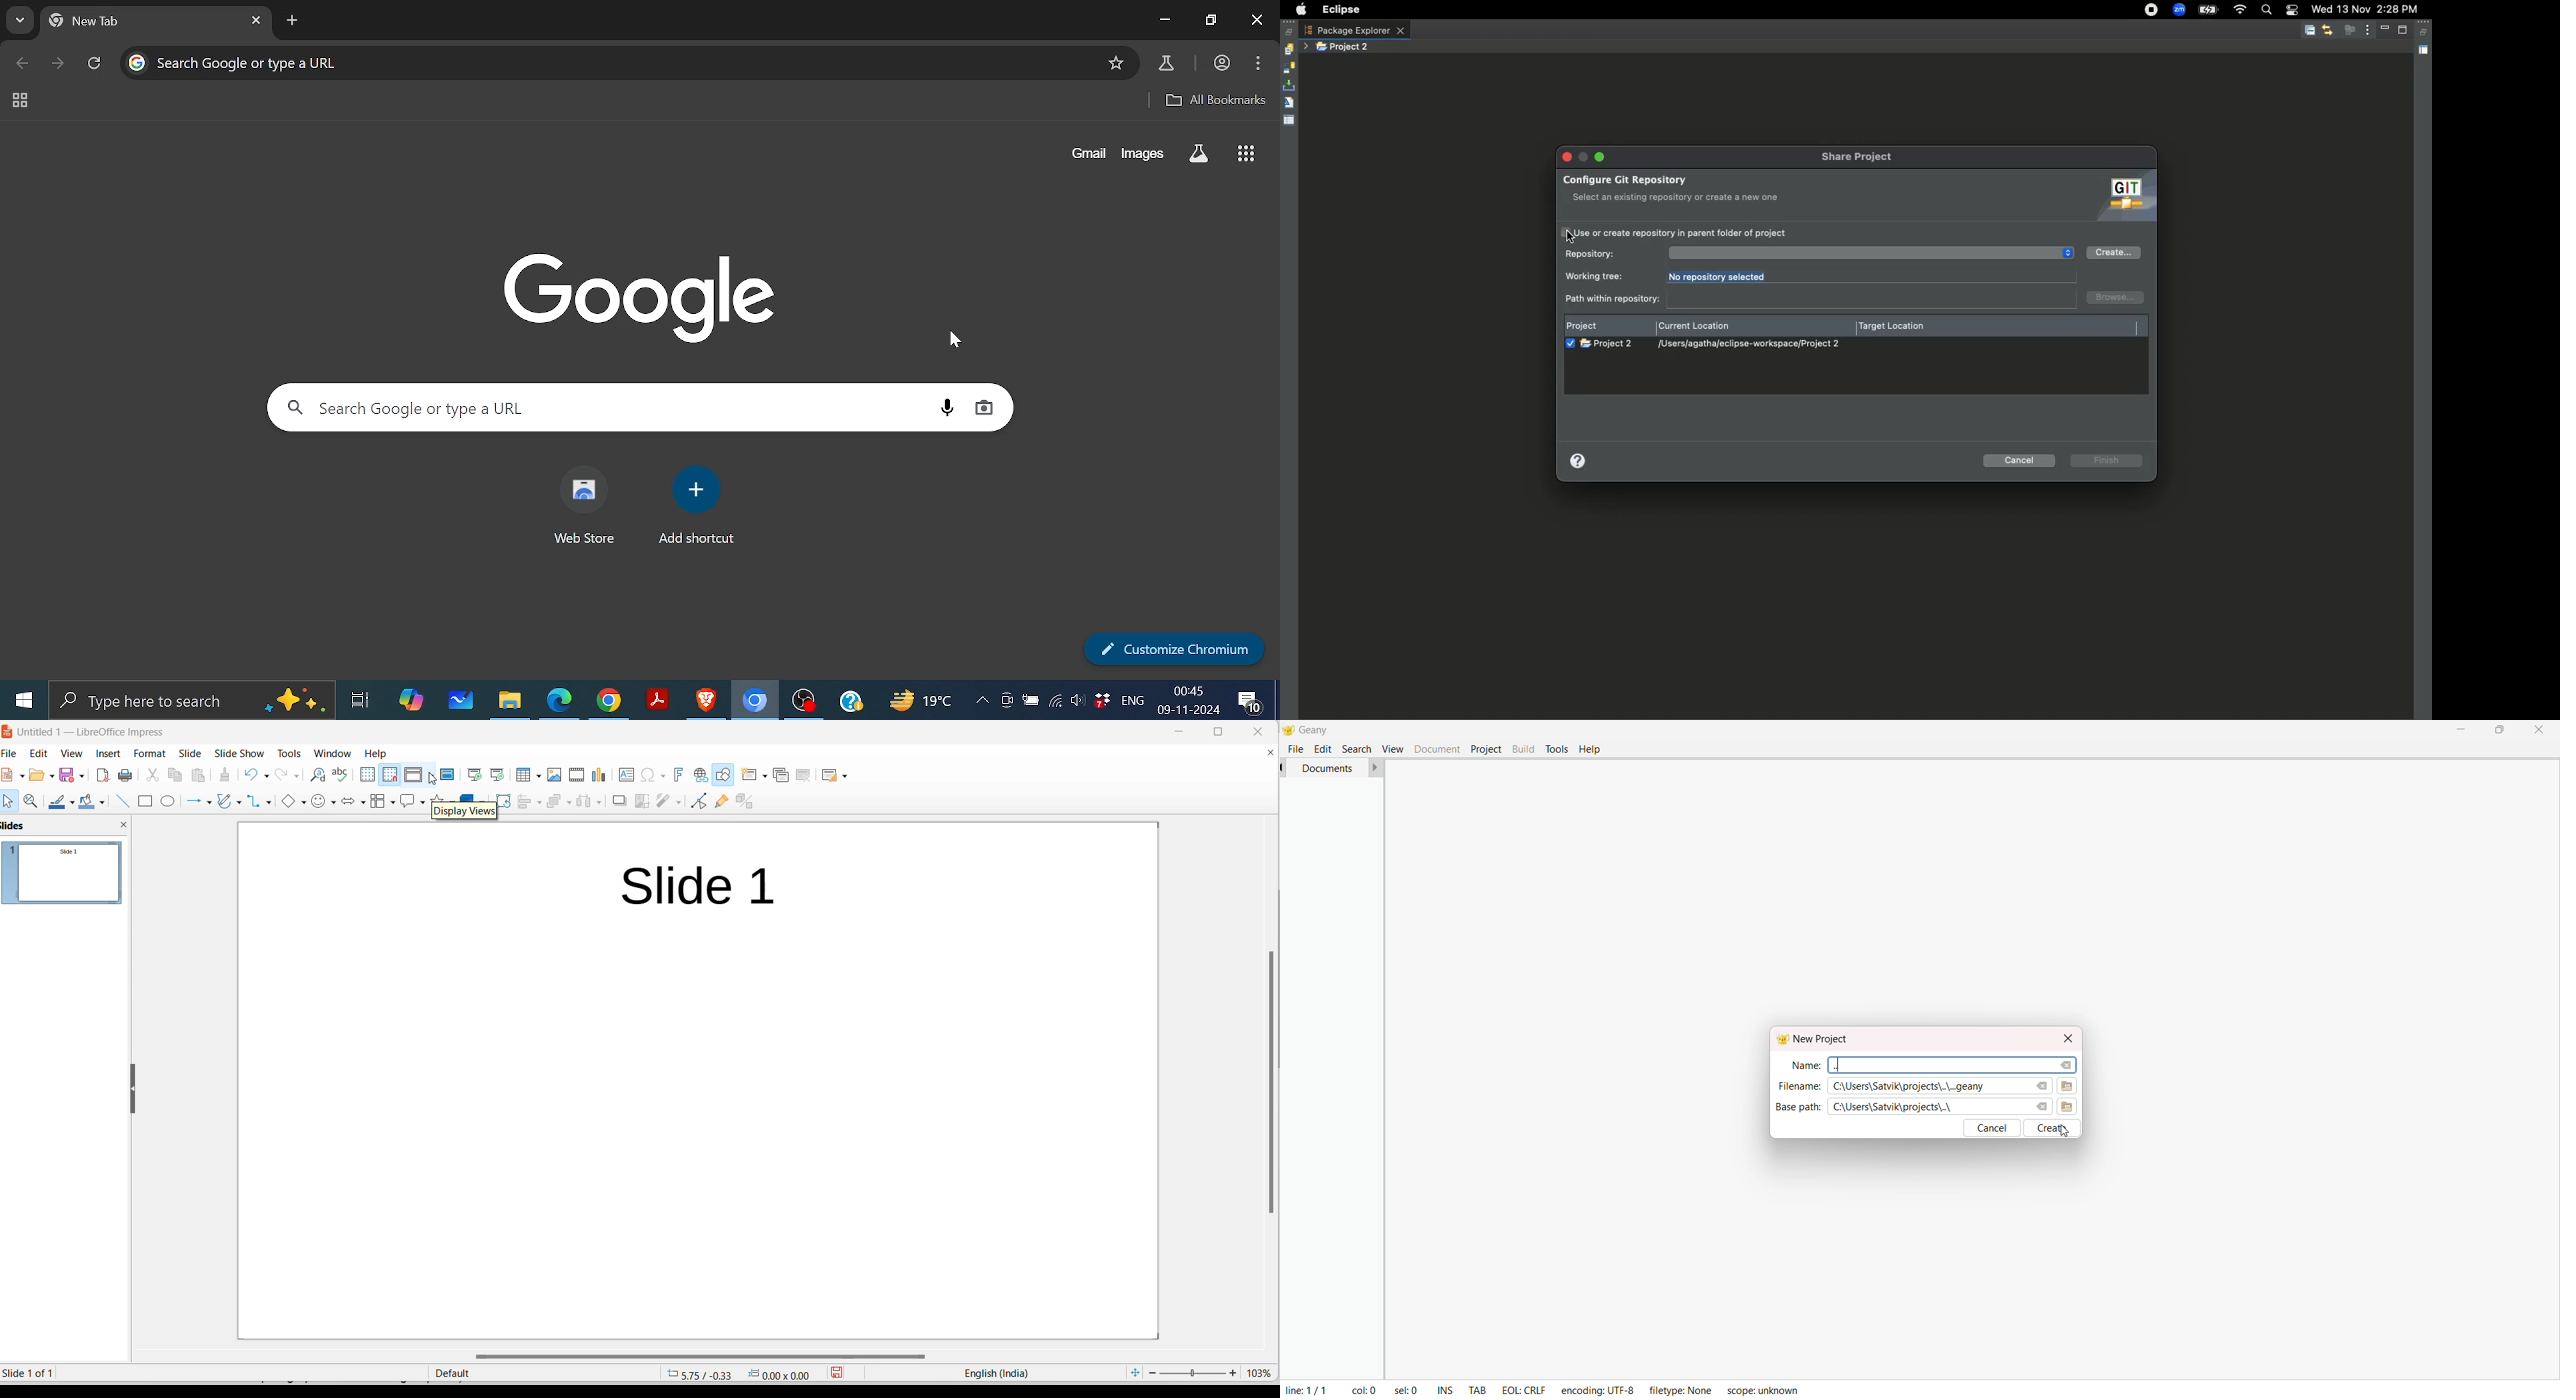 The width and height of the screenshot is (2576, 1400). I want to click on Tab groups, so click(20, 100).